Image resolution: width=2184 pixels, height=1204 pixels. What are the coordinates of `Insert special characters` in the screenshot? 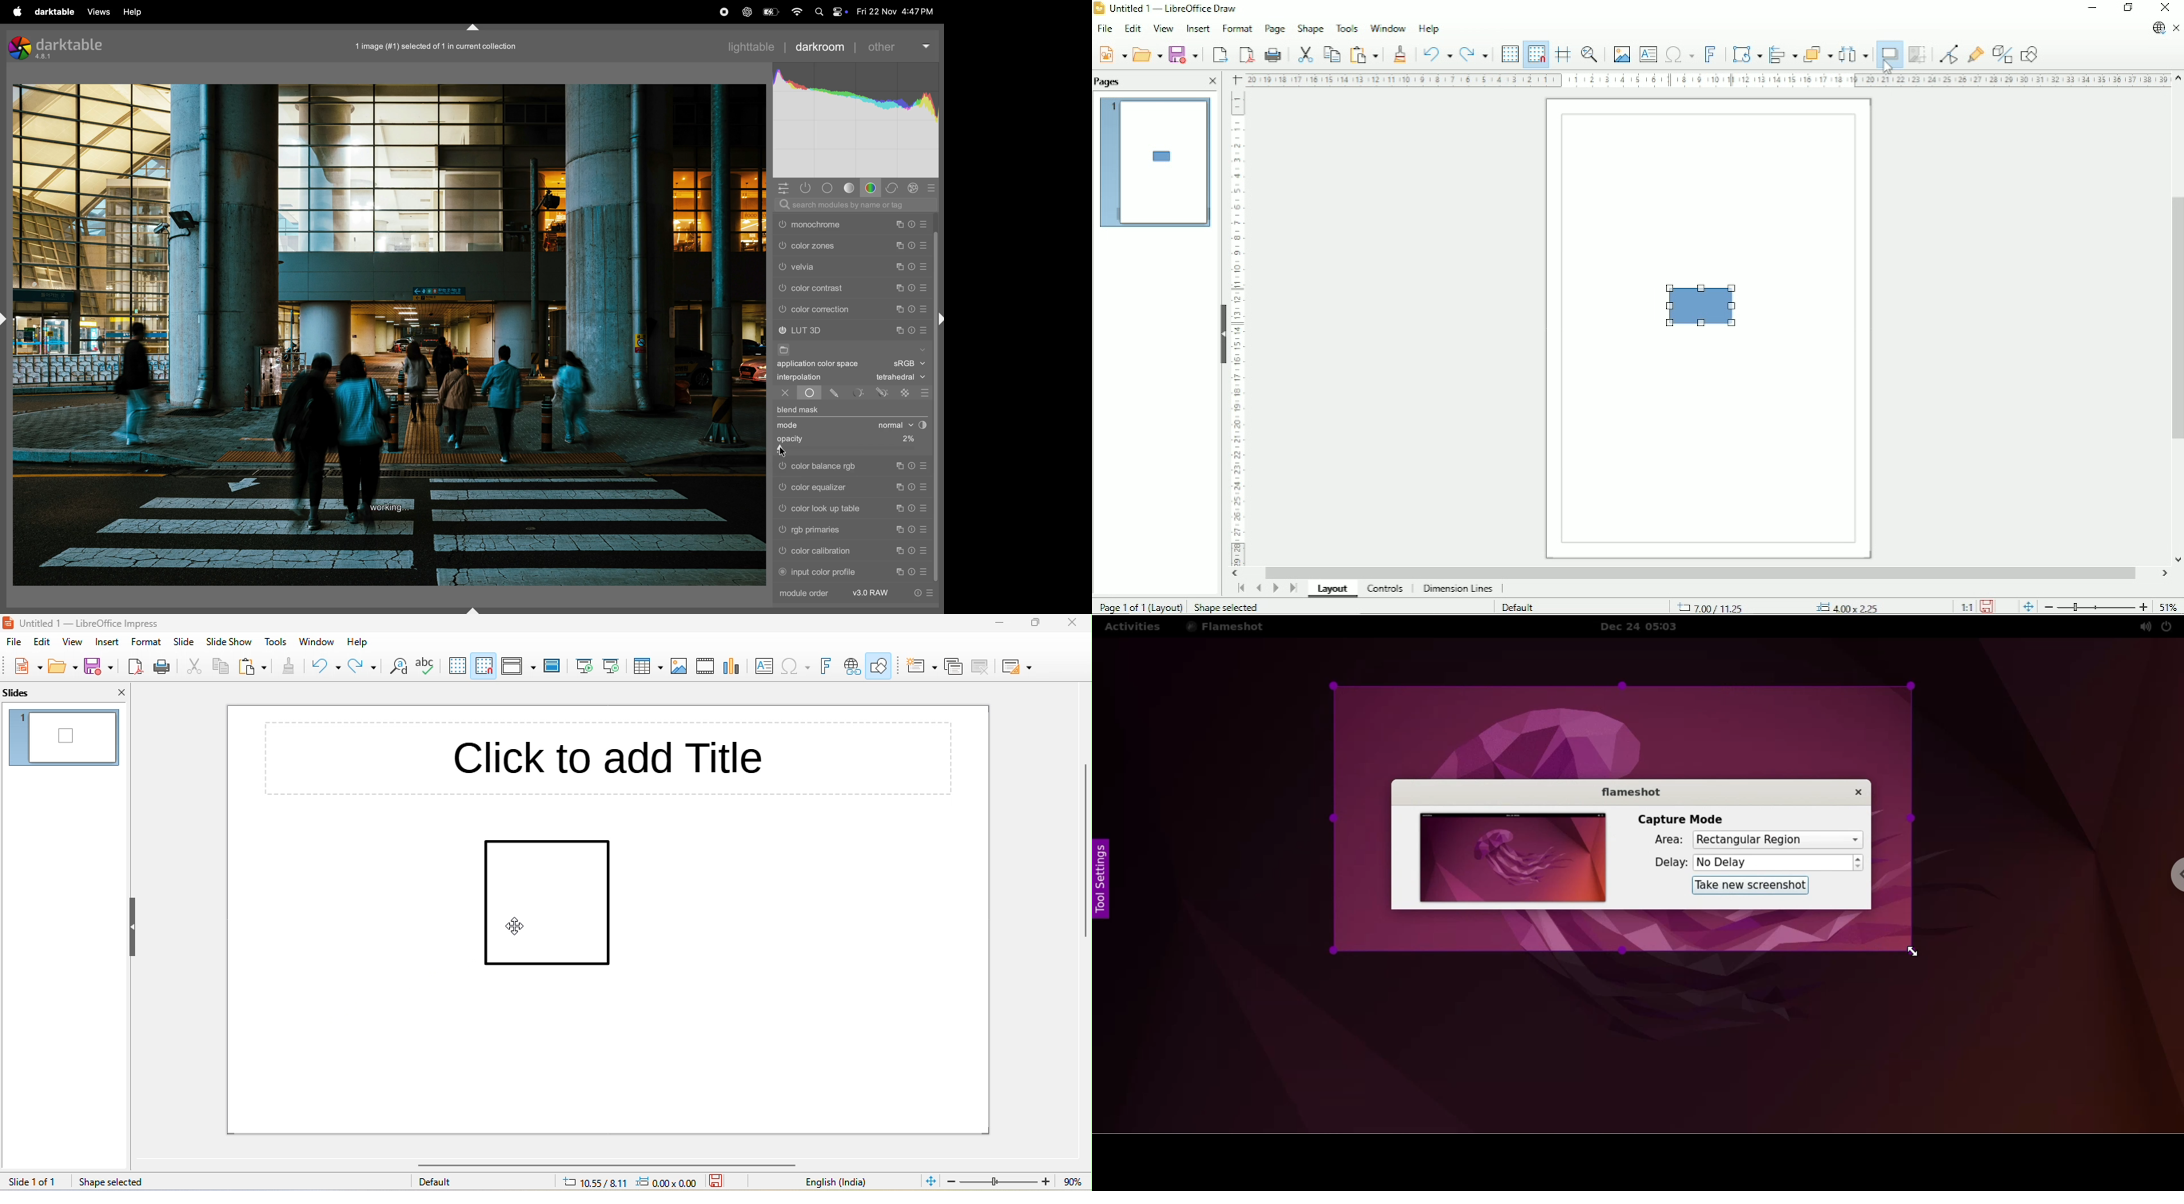 It's located at (1679, 54).